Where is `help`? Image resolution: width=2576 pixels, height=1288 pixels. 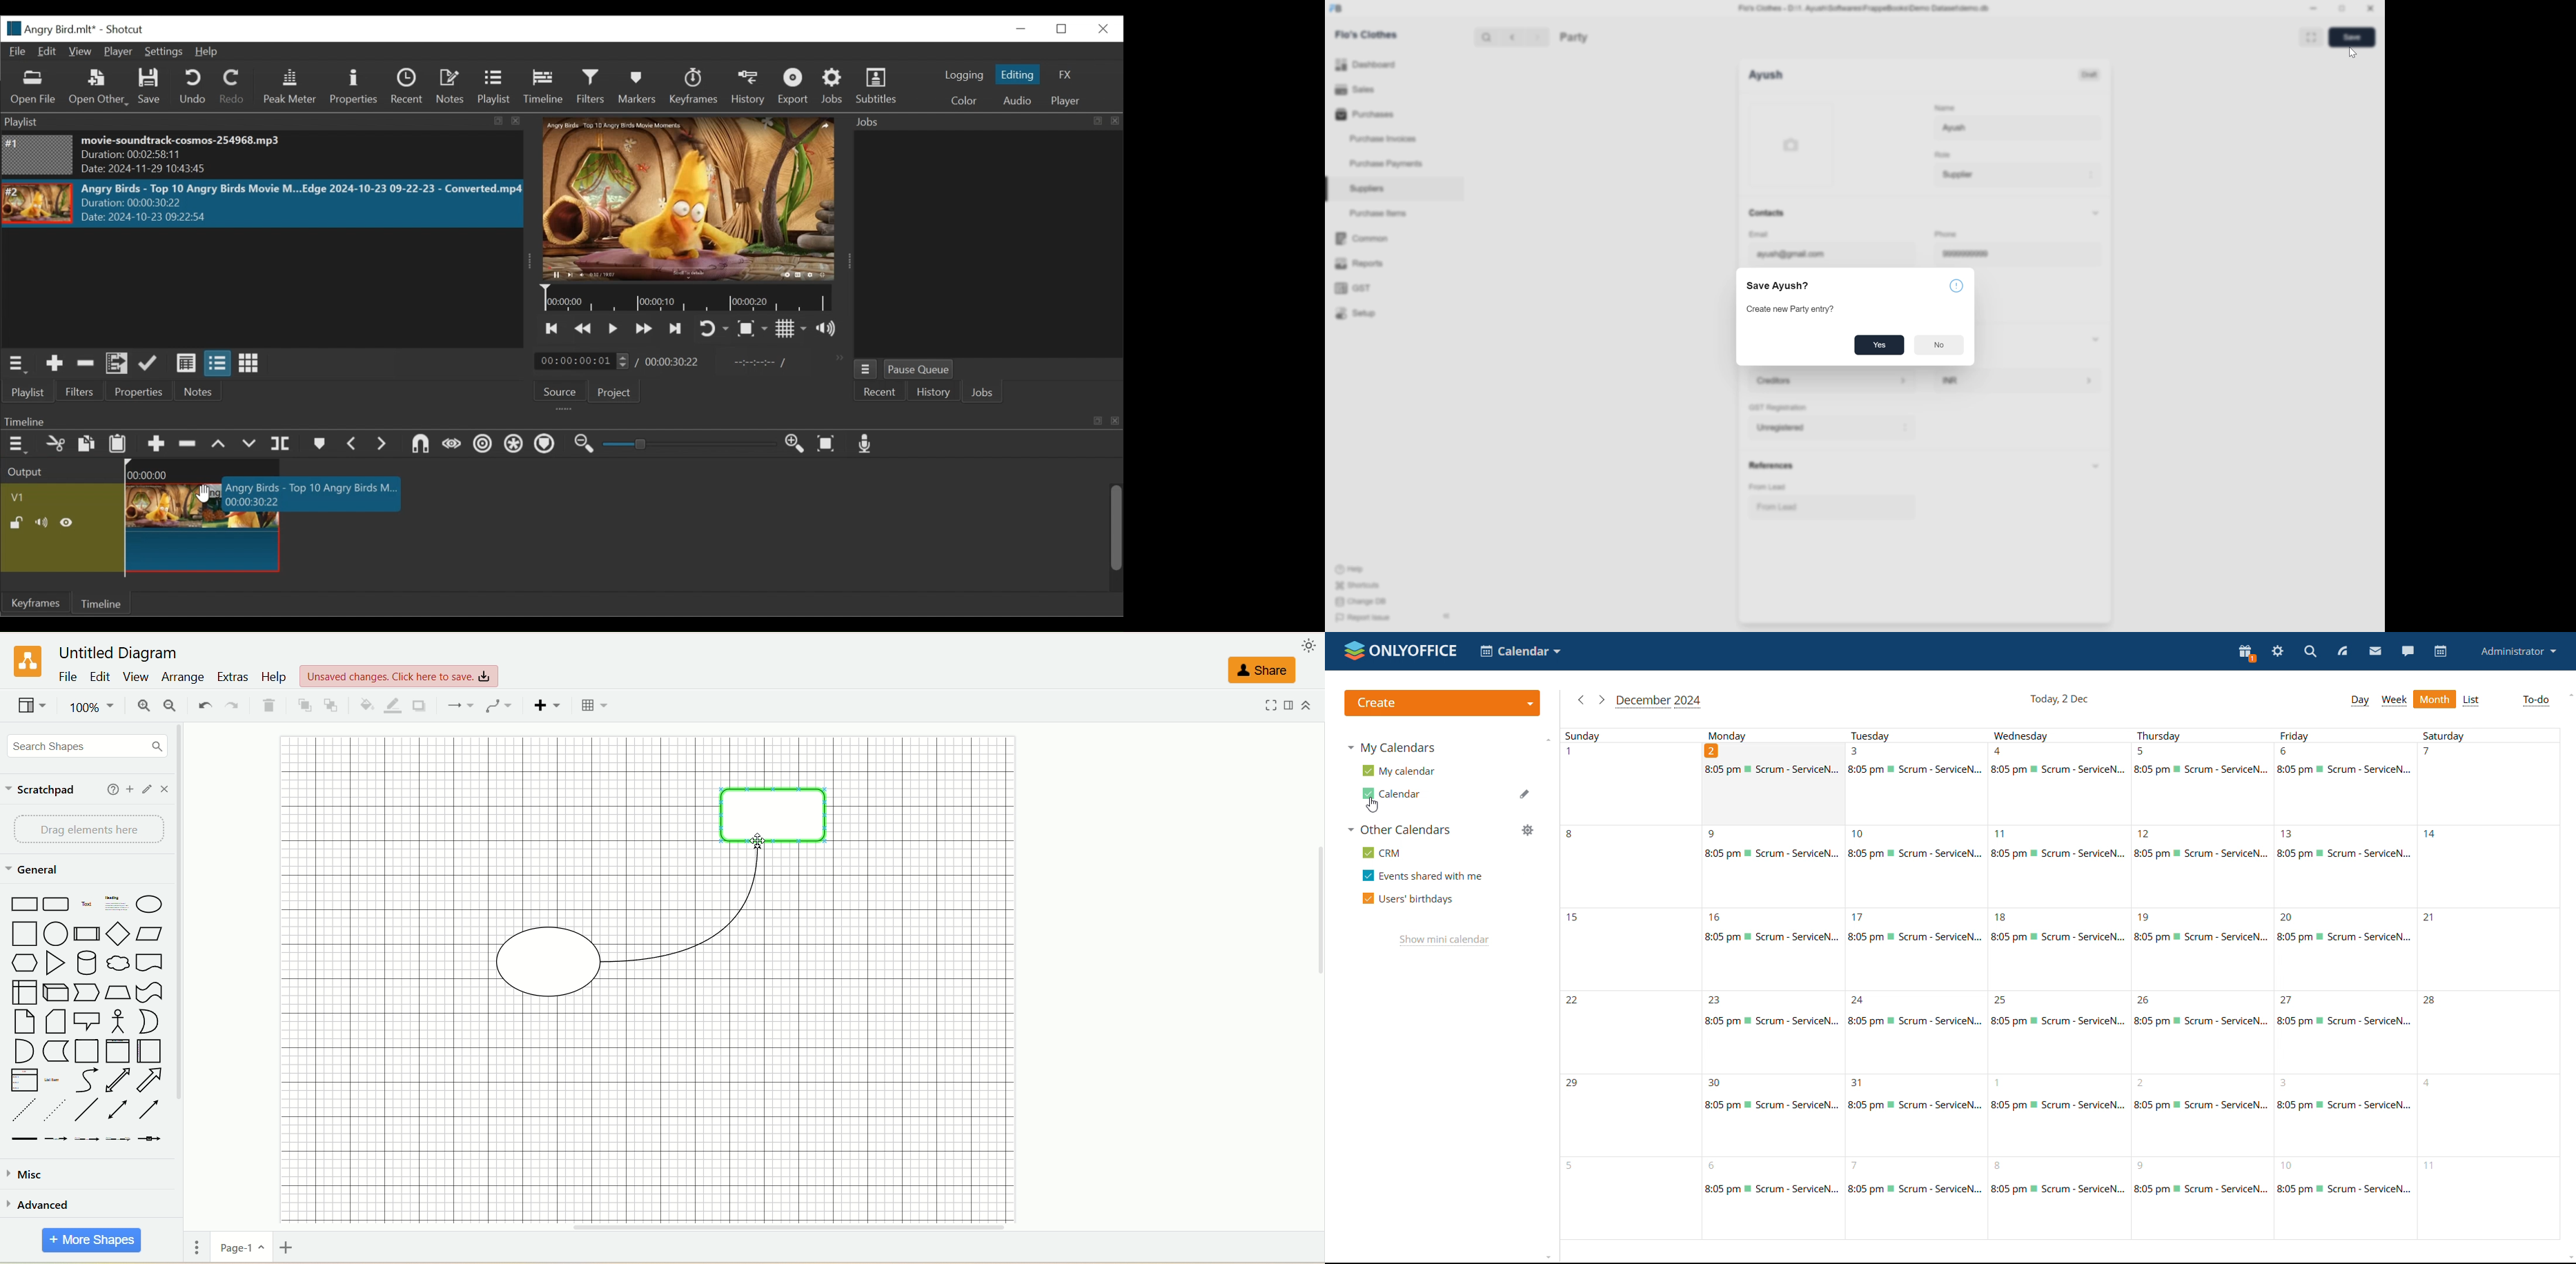
help is located at coordinates (109, 789).